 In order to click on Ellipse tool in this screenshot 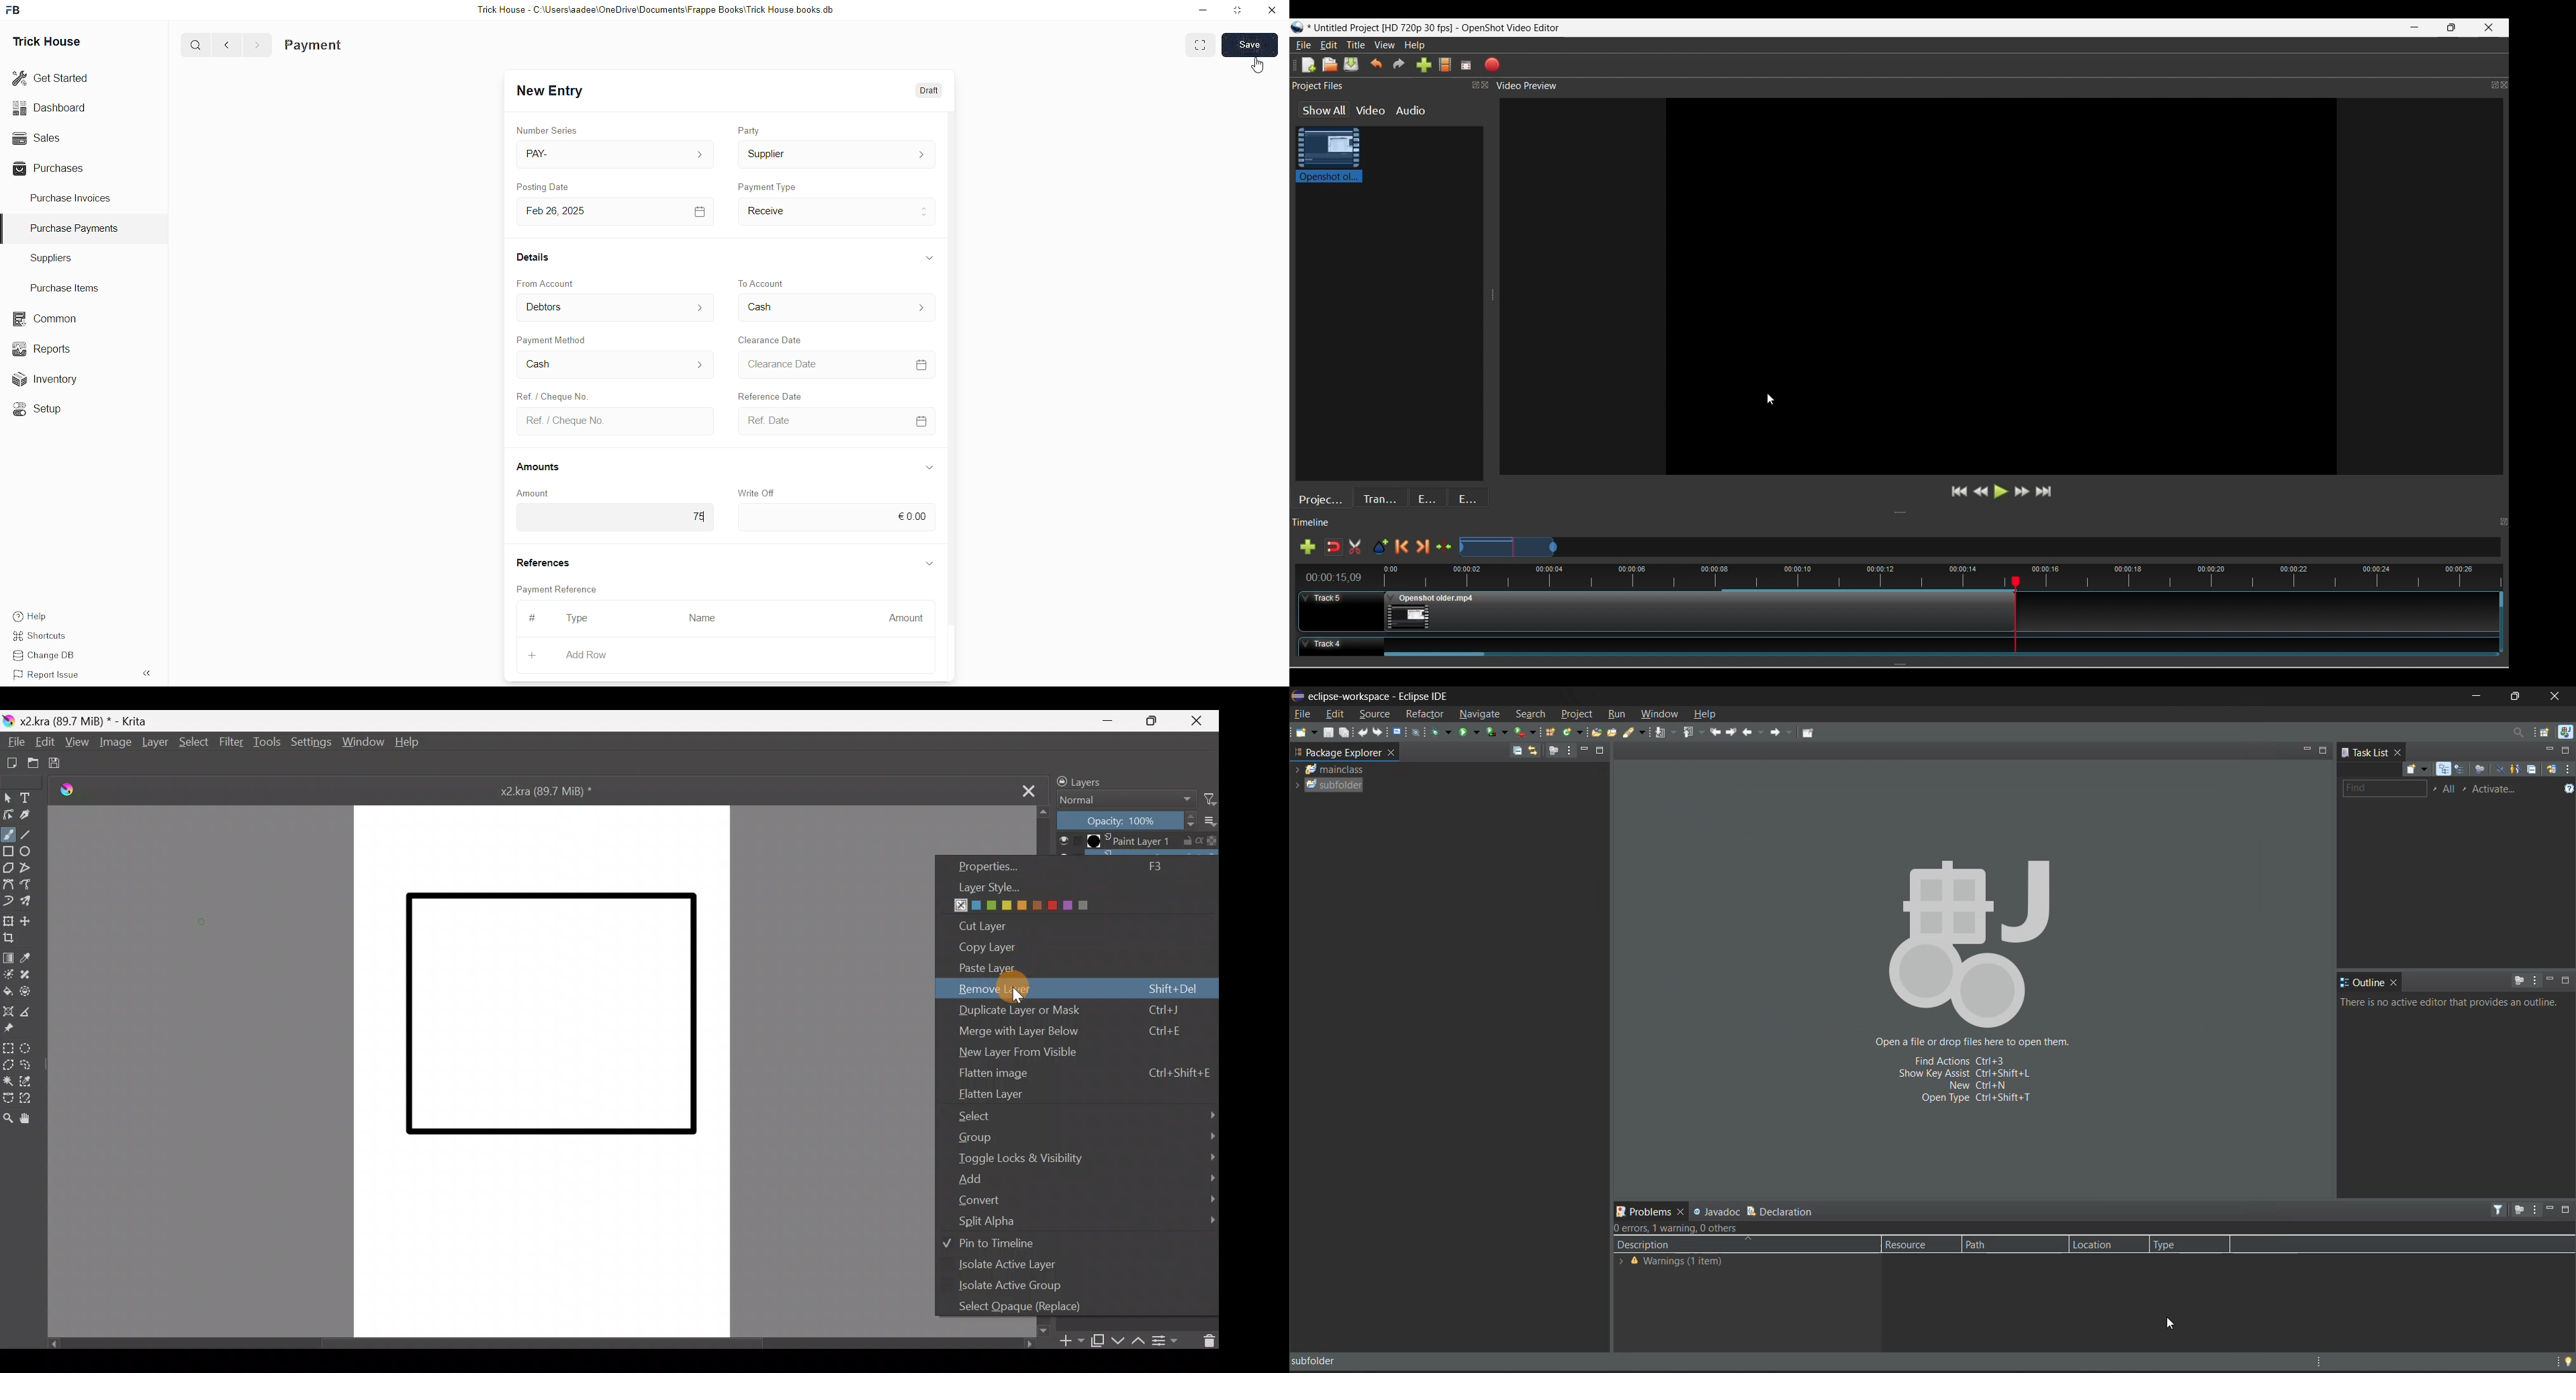, I will do `click(30, 852)`.